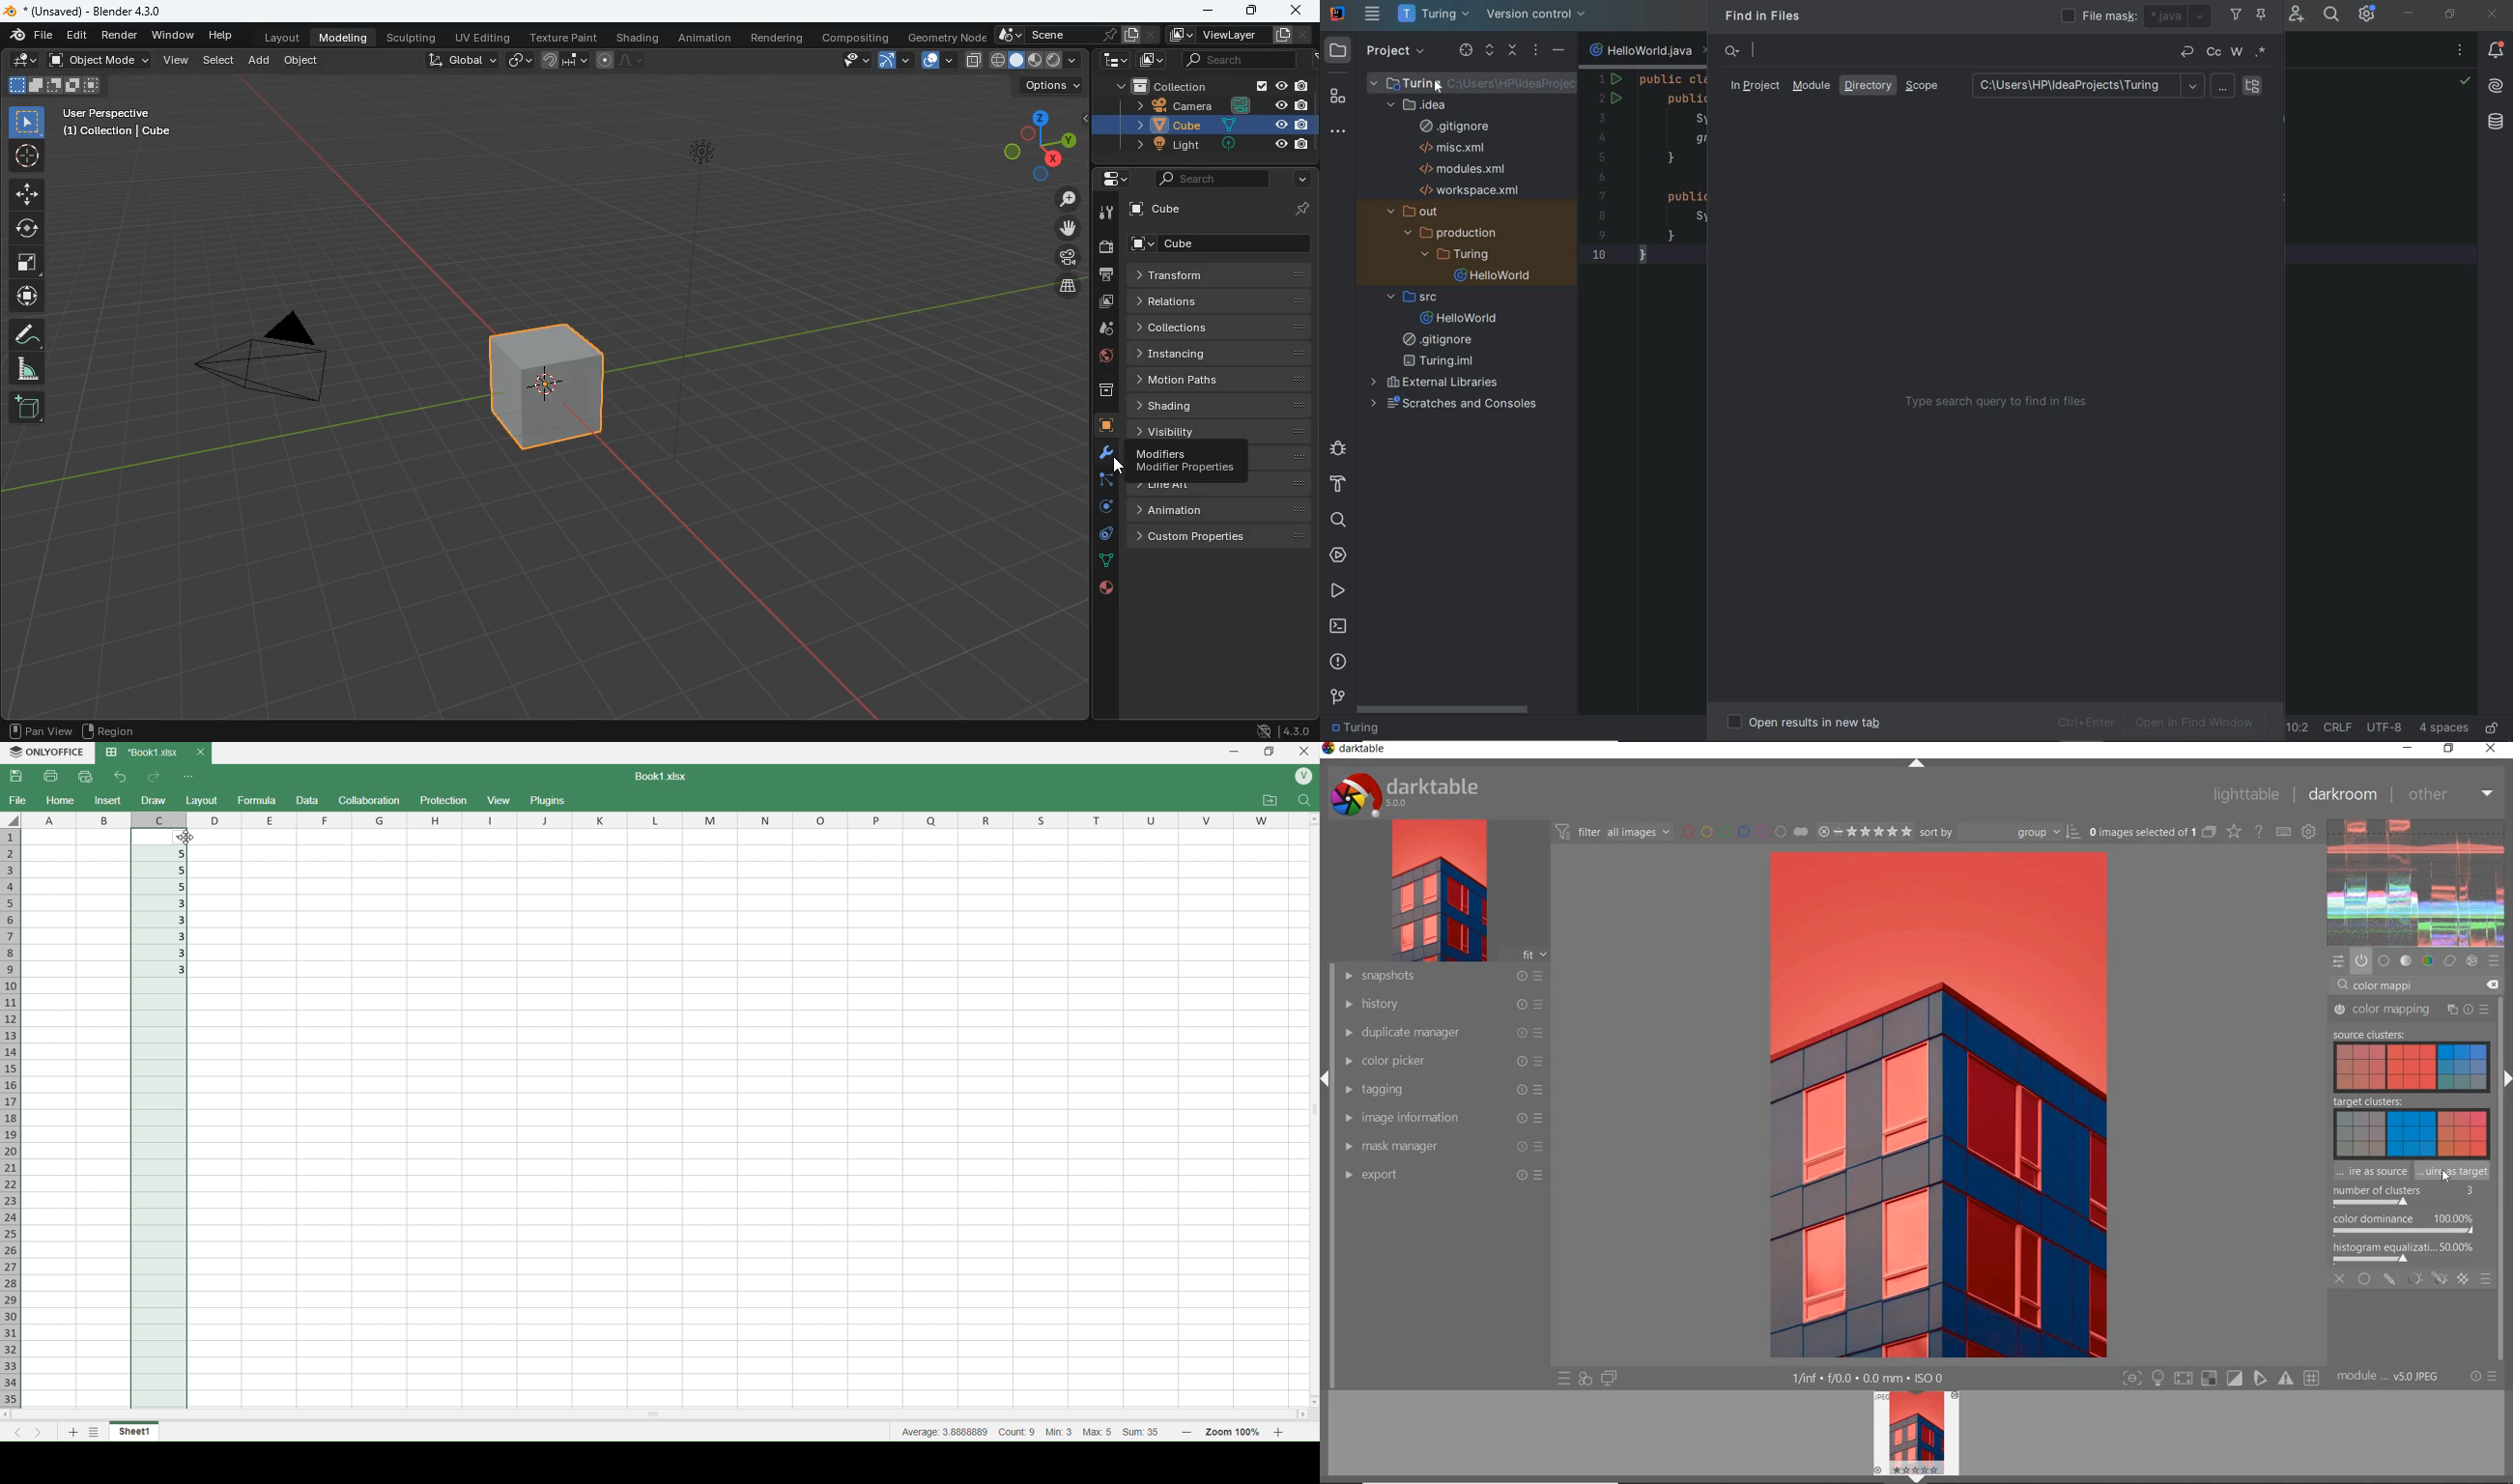 The height and width of the screenshot is (1484, 2520). Describe the element at coordinates (848, 61) in the screenshot. I see `view` at that location.